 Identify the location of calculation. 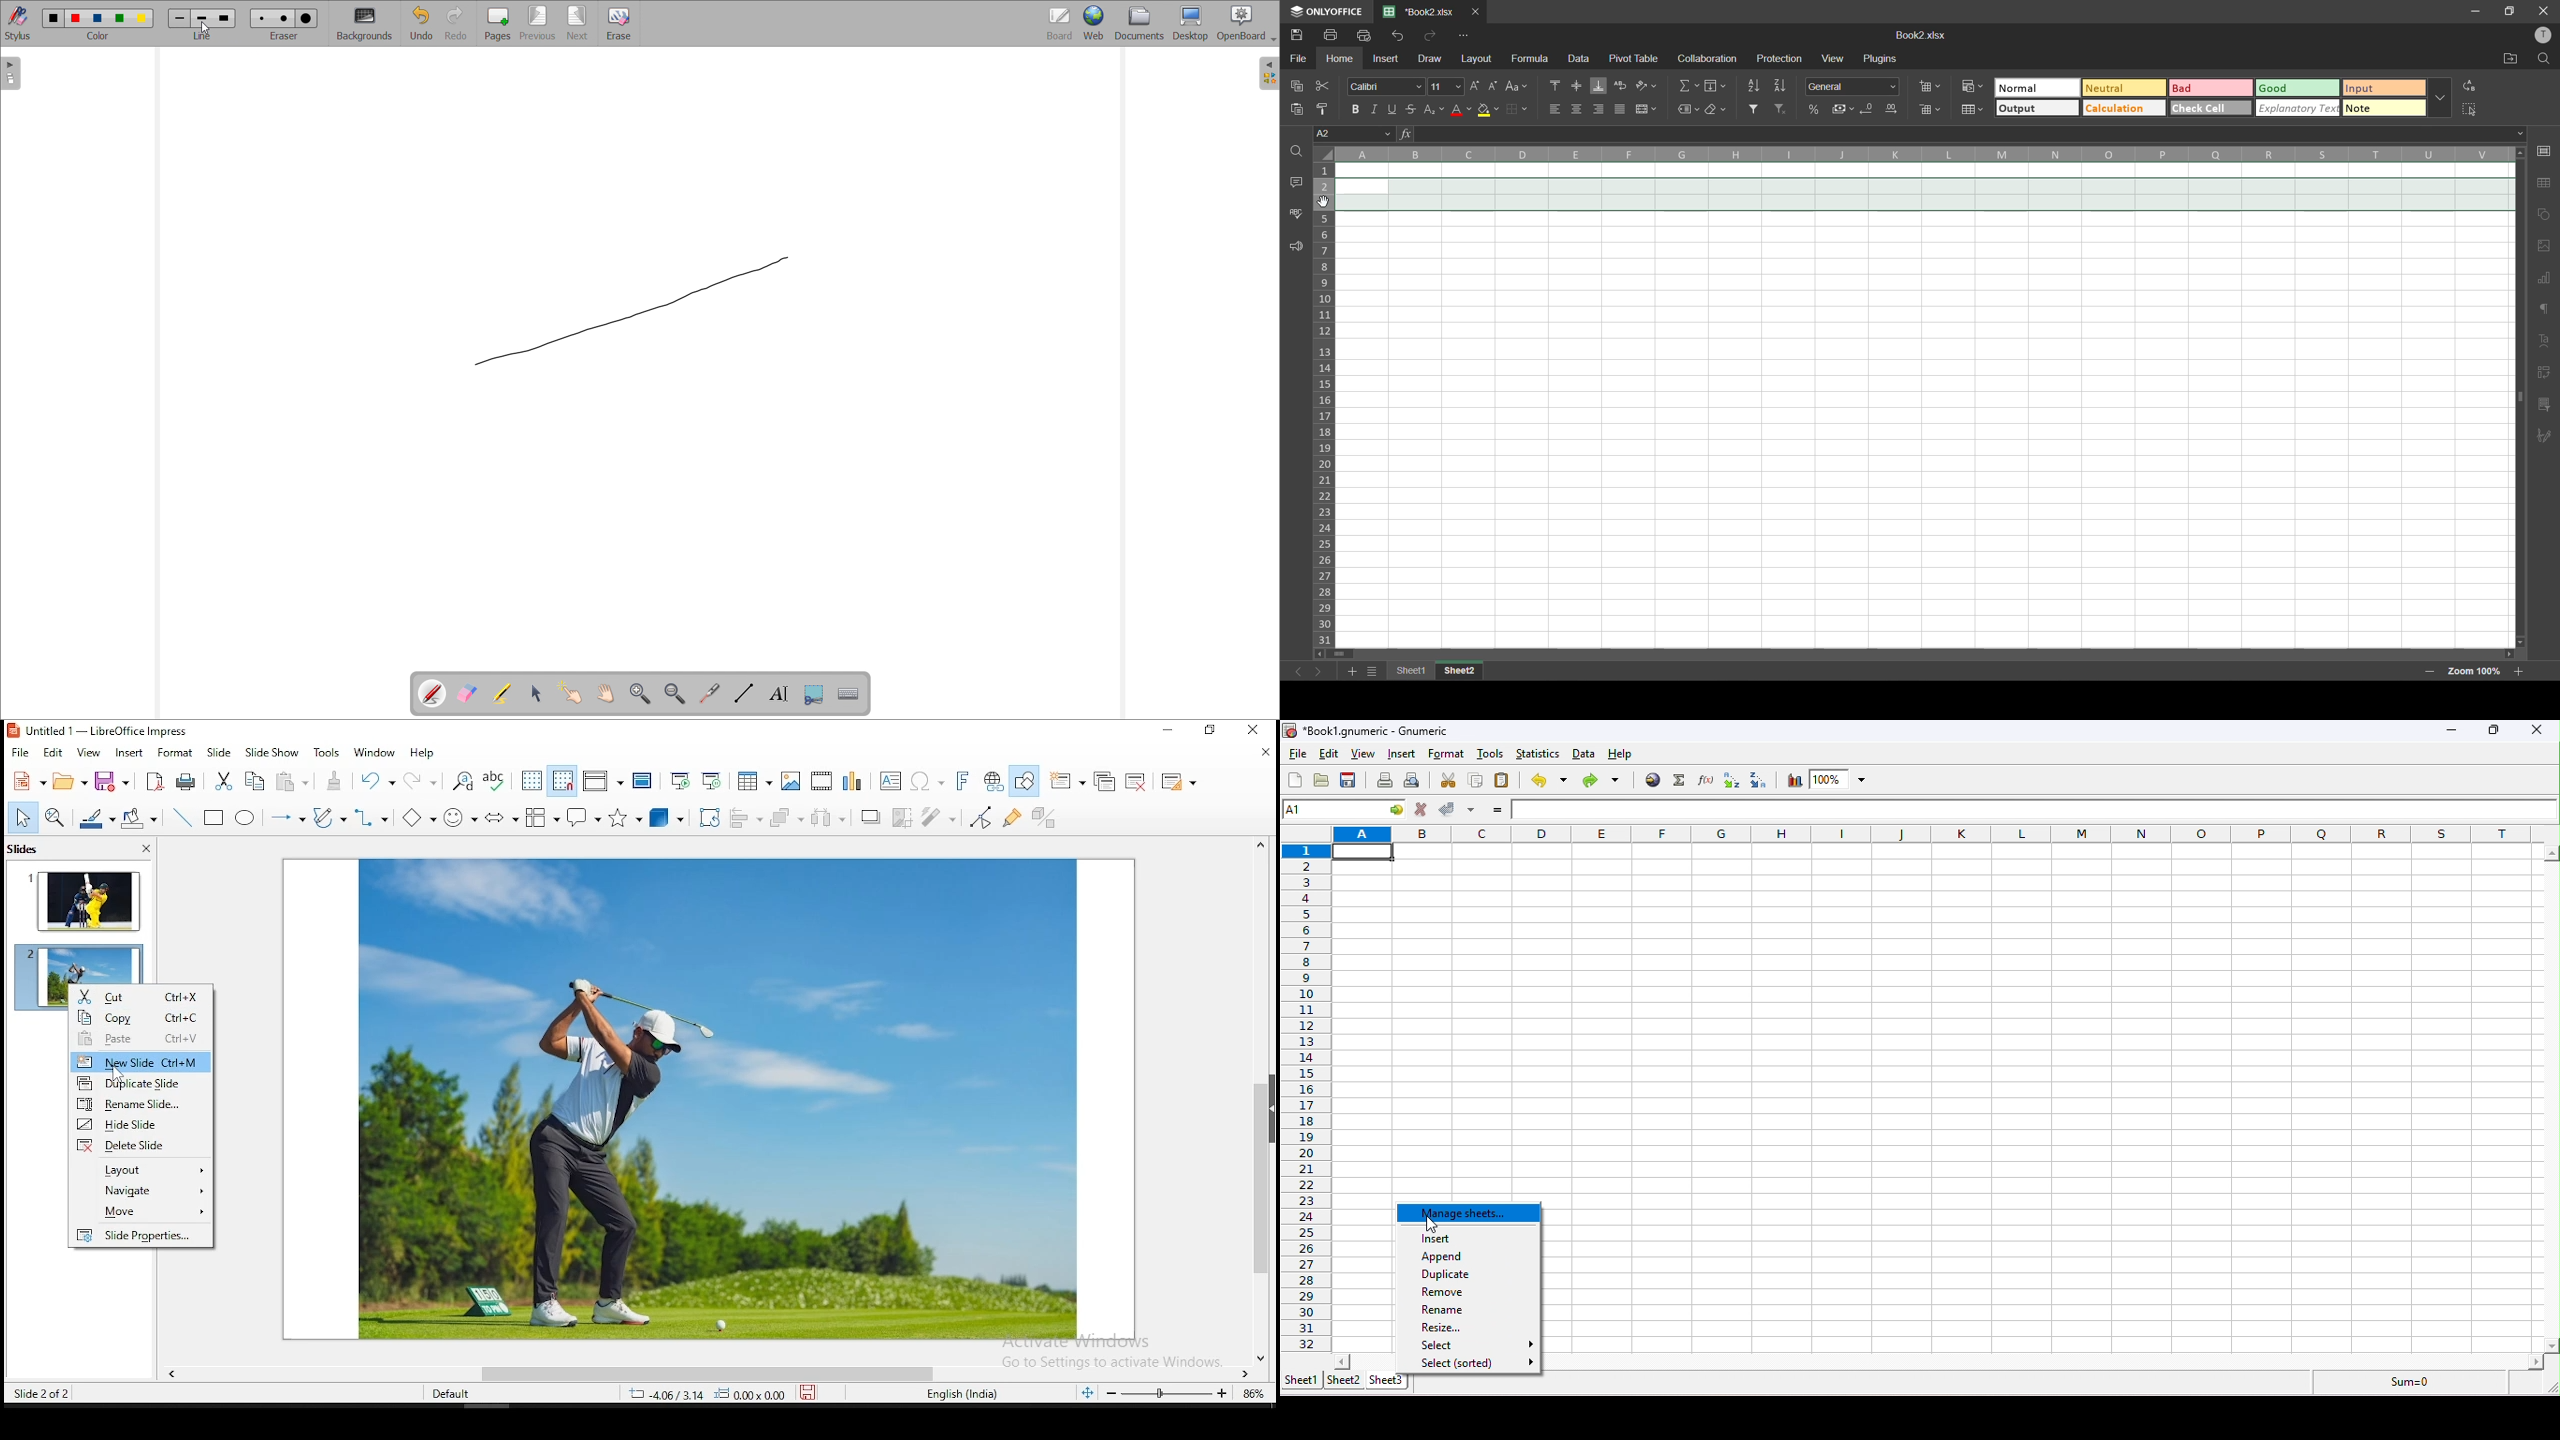
(2123, 108).